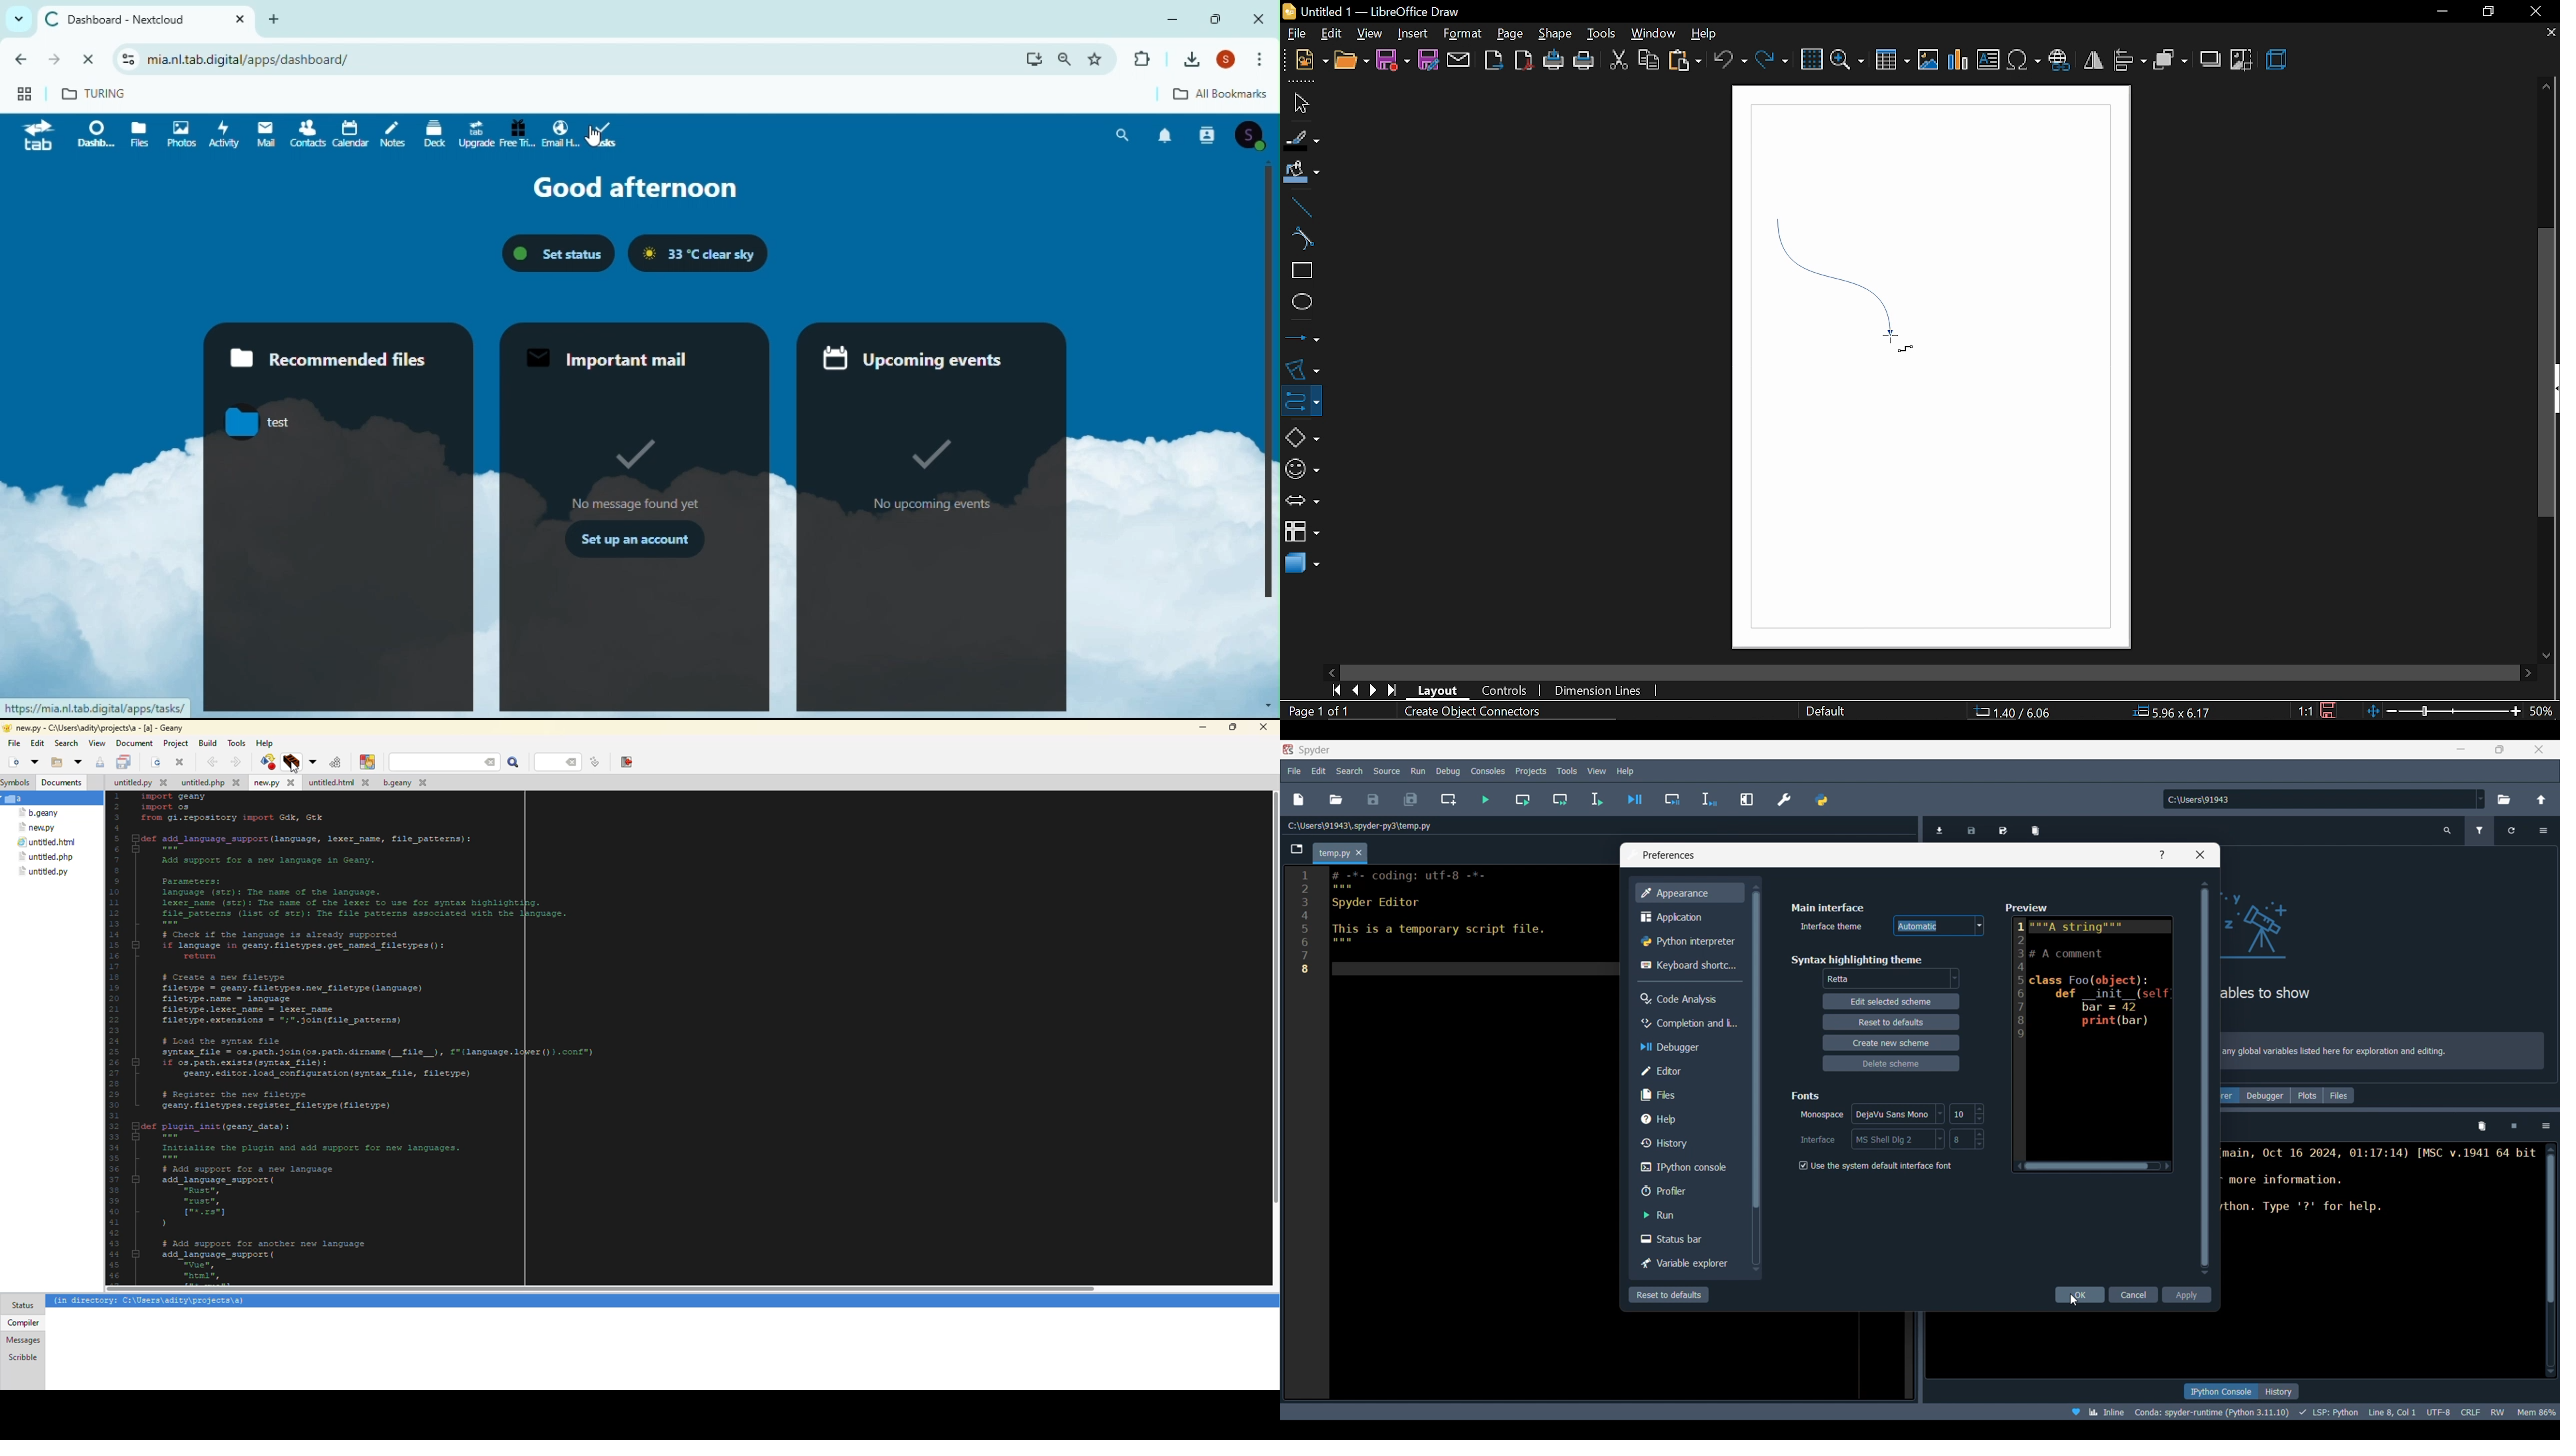  Describe the element at coordinates (1272, 379) in the screenshot. I see `Scrollbar` at that location.